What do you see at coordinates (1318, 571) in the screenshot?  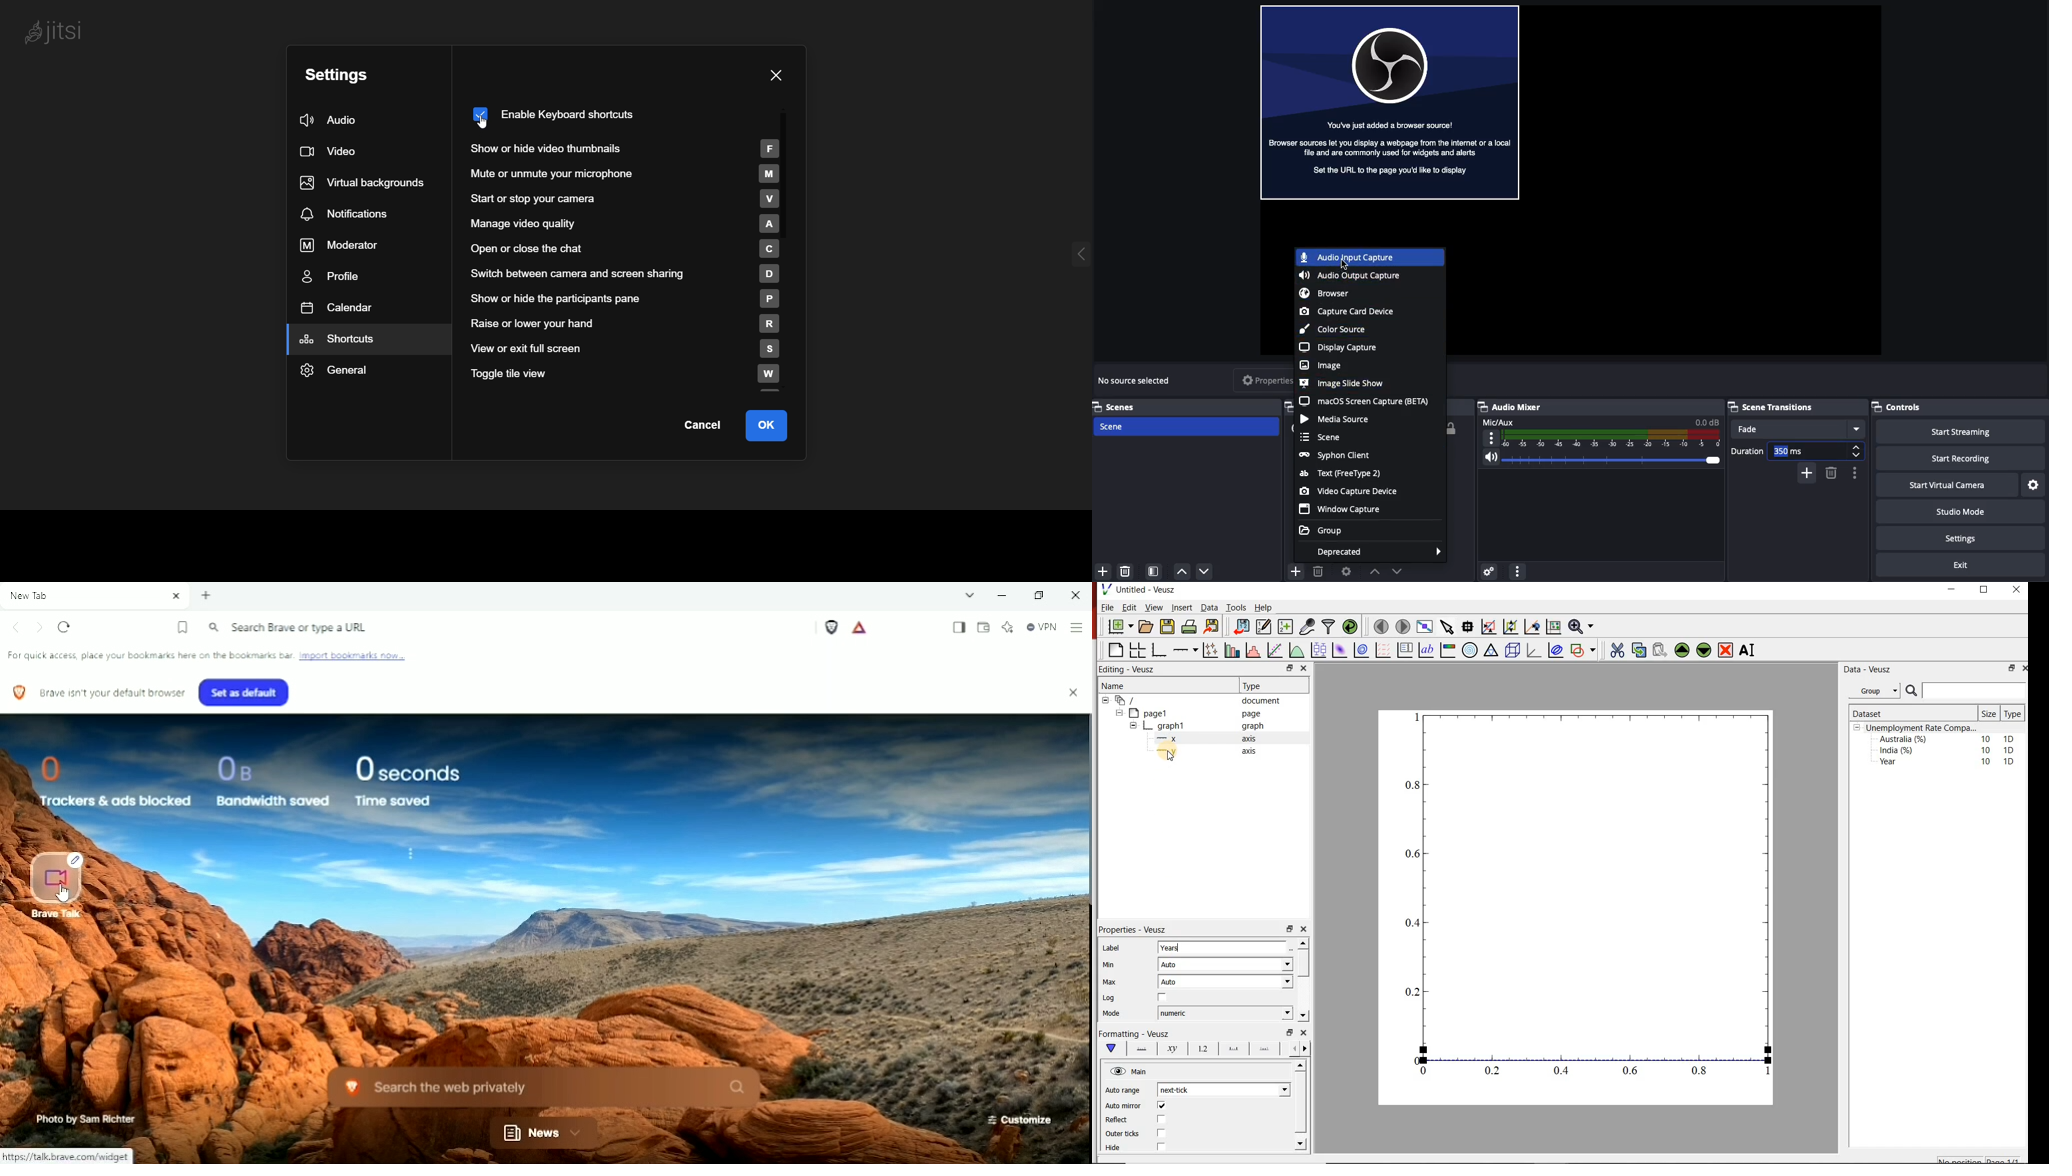 I see `Delete` at bounding box center [1318, 571].